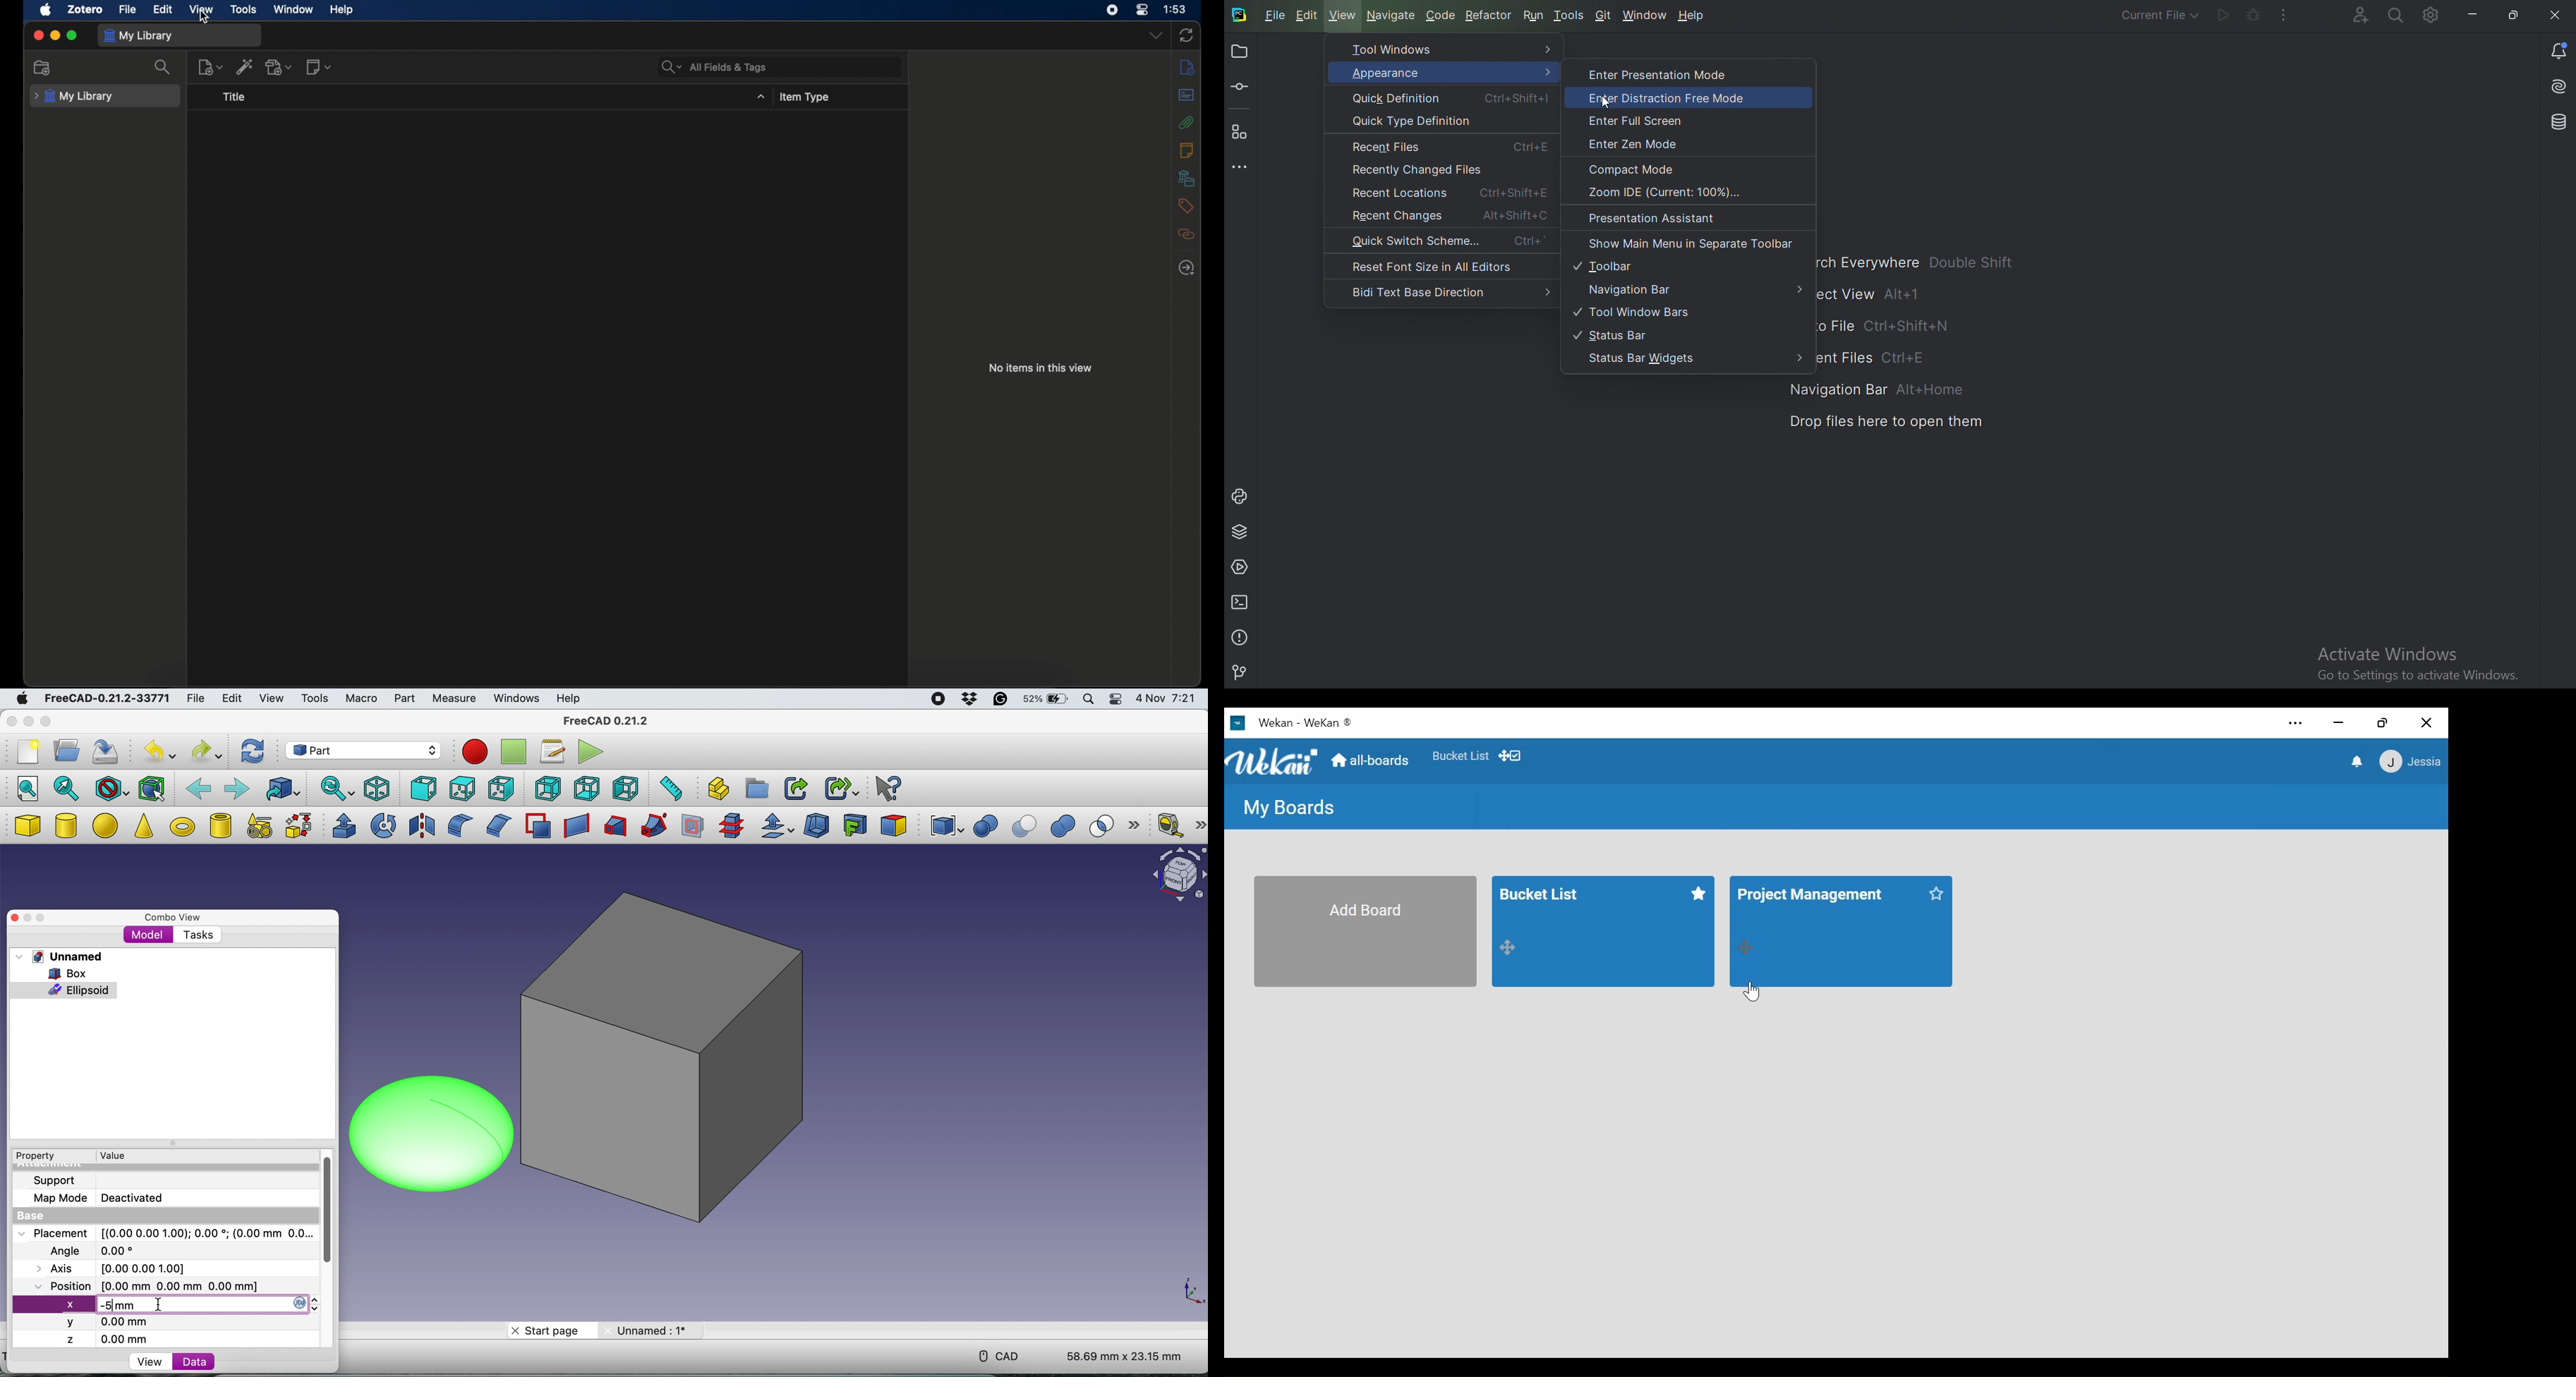 Image resolution: width=2576 pixels, height=1400 pixels. I want to click on create part, so click(716, 789).